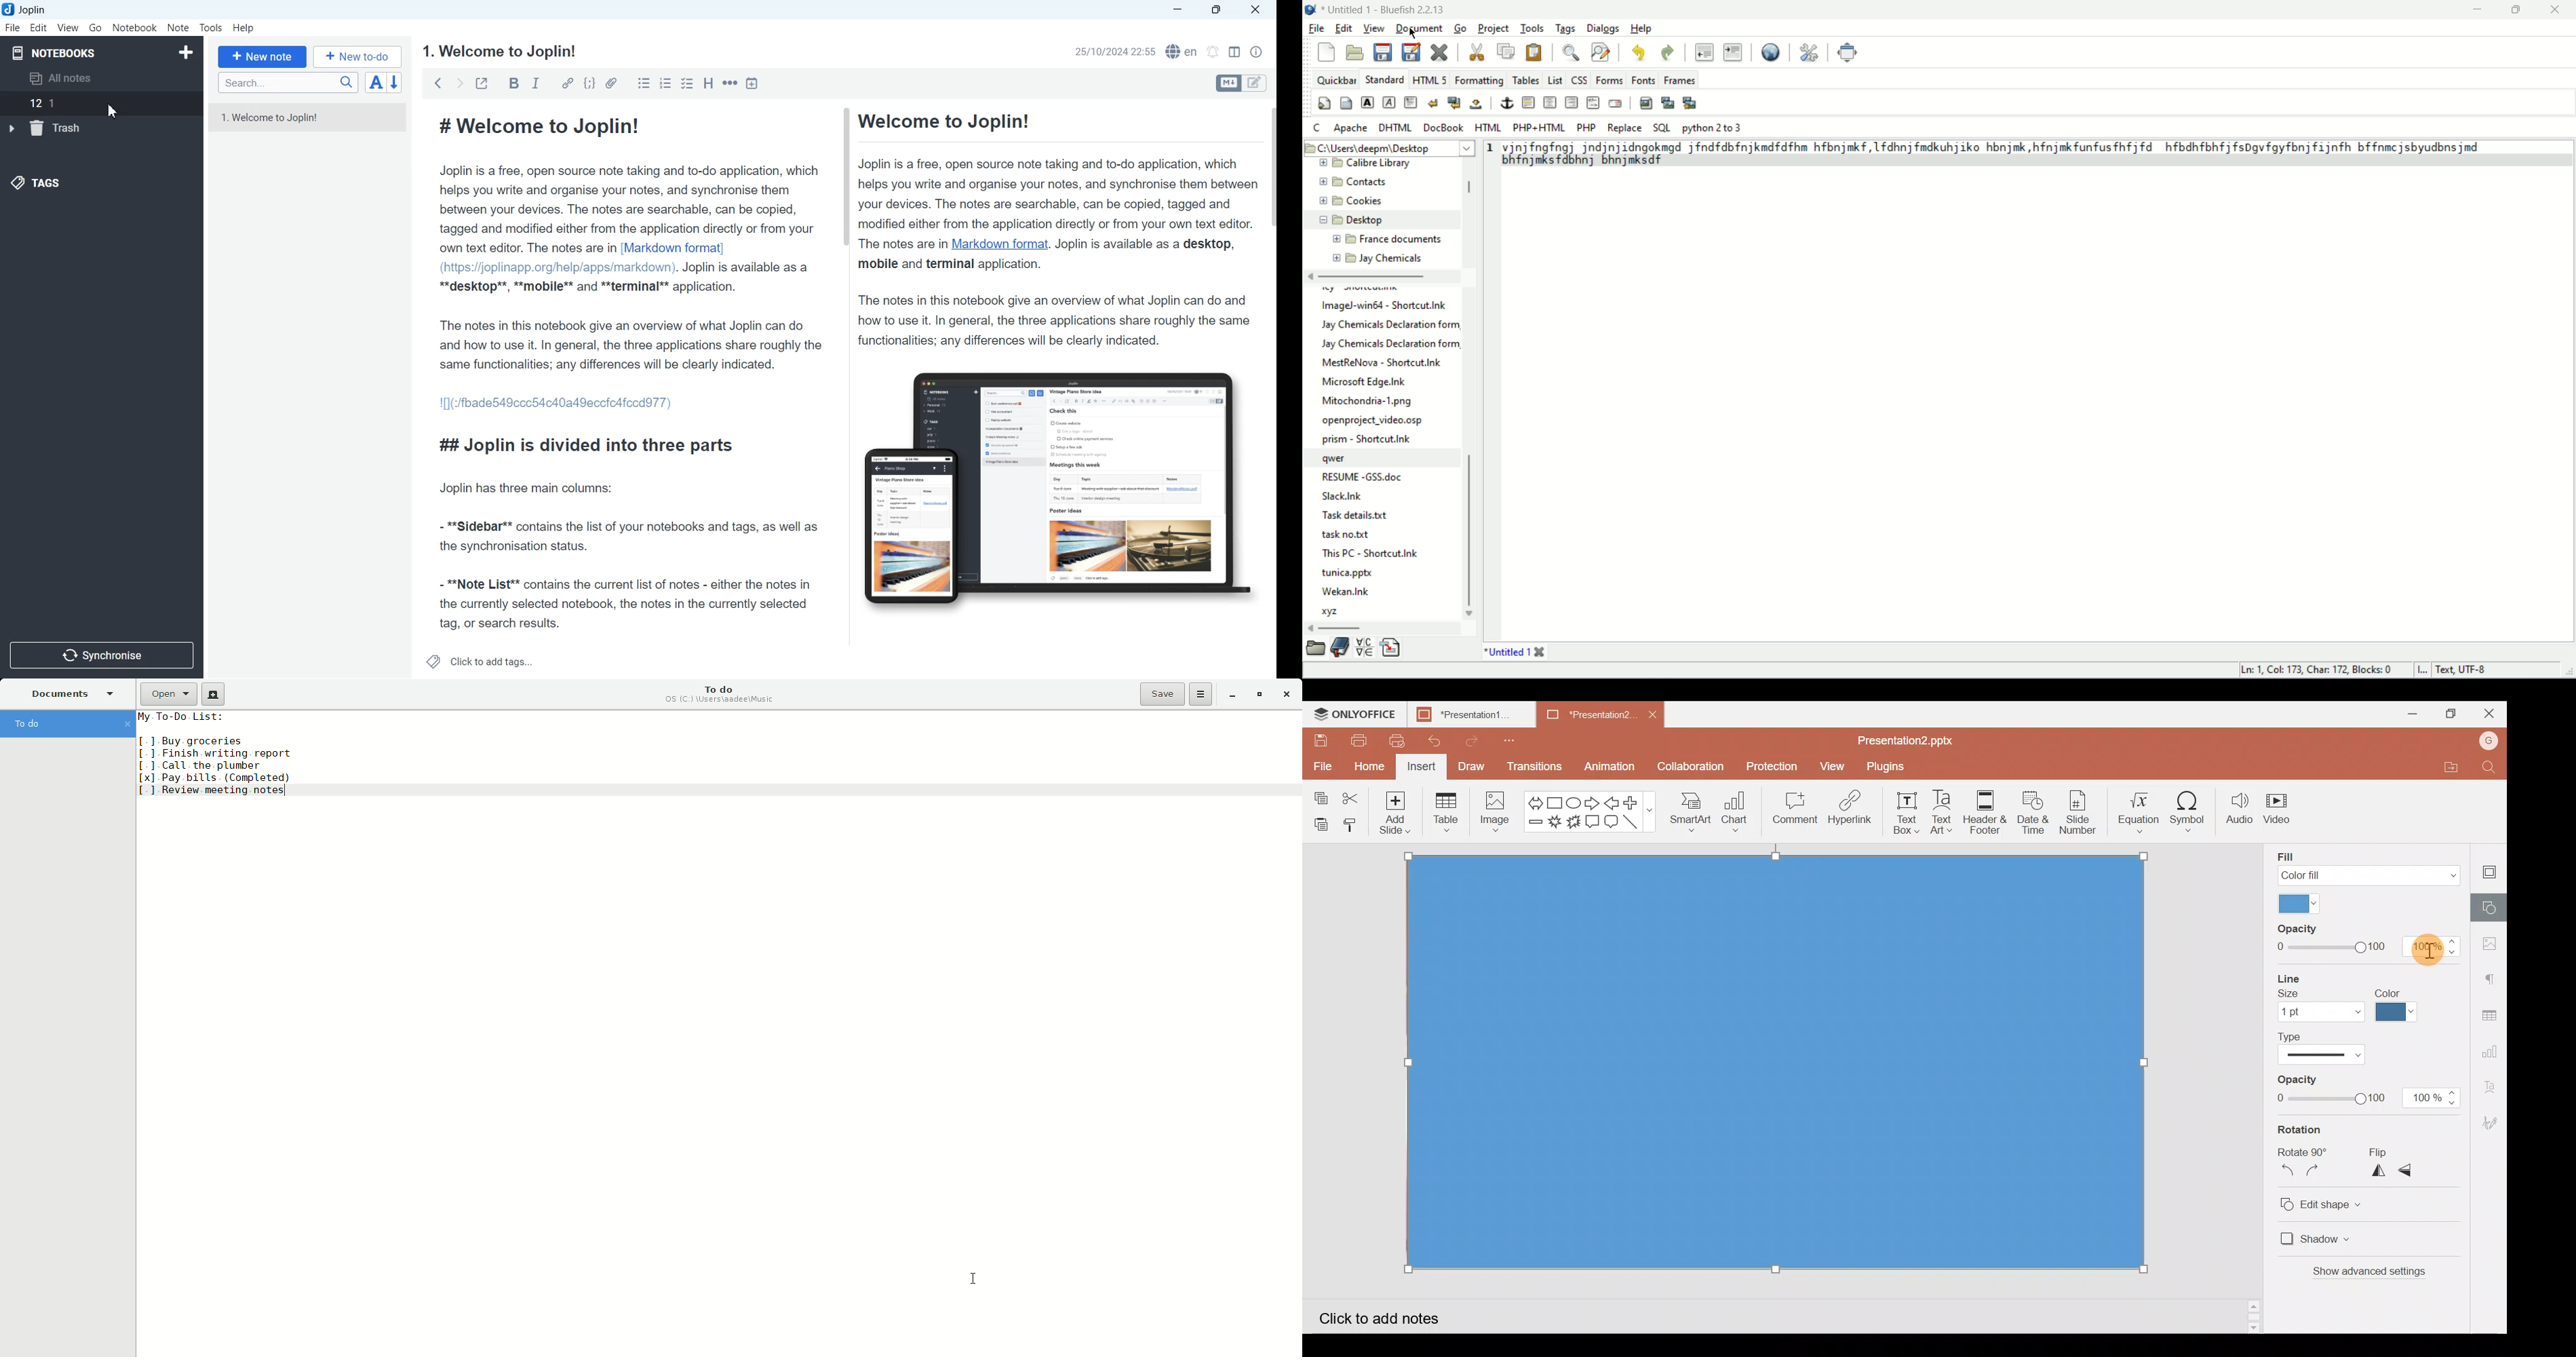  I want to click on Undo, so click(1435, 741).